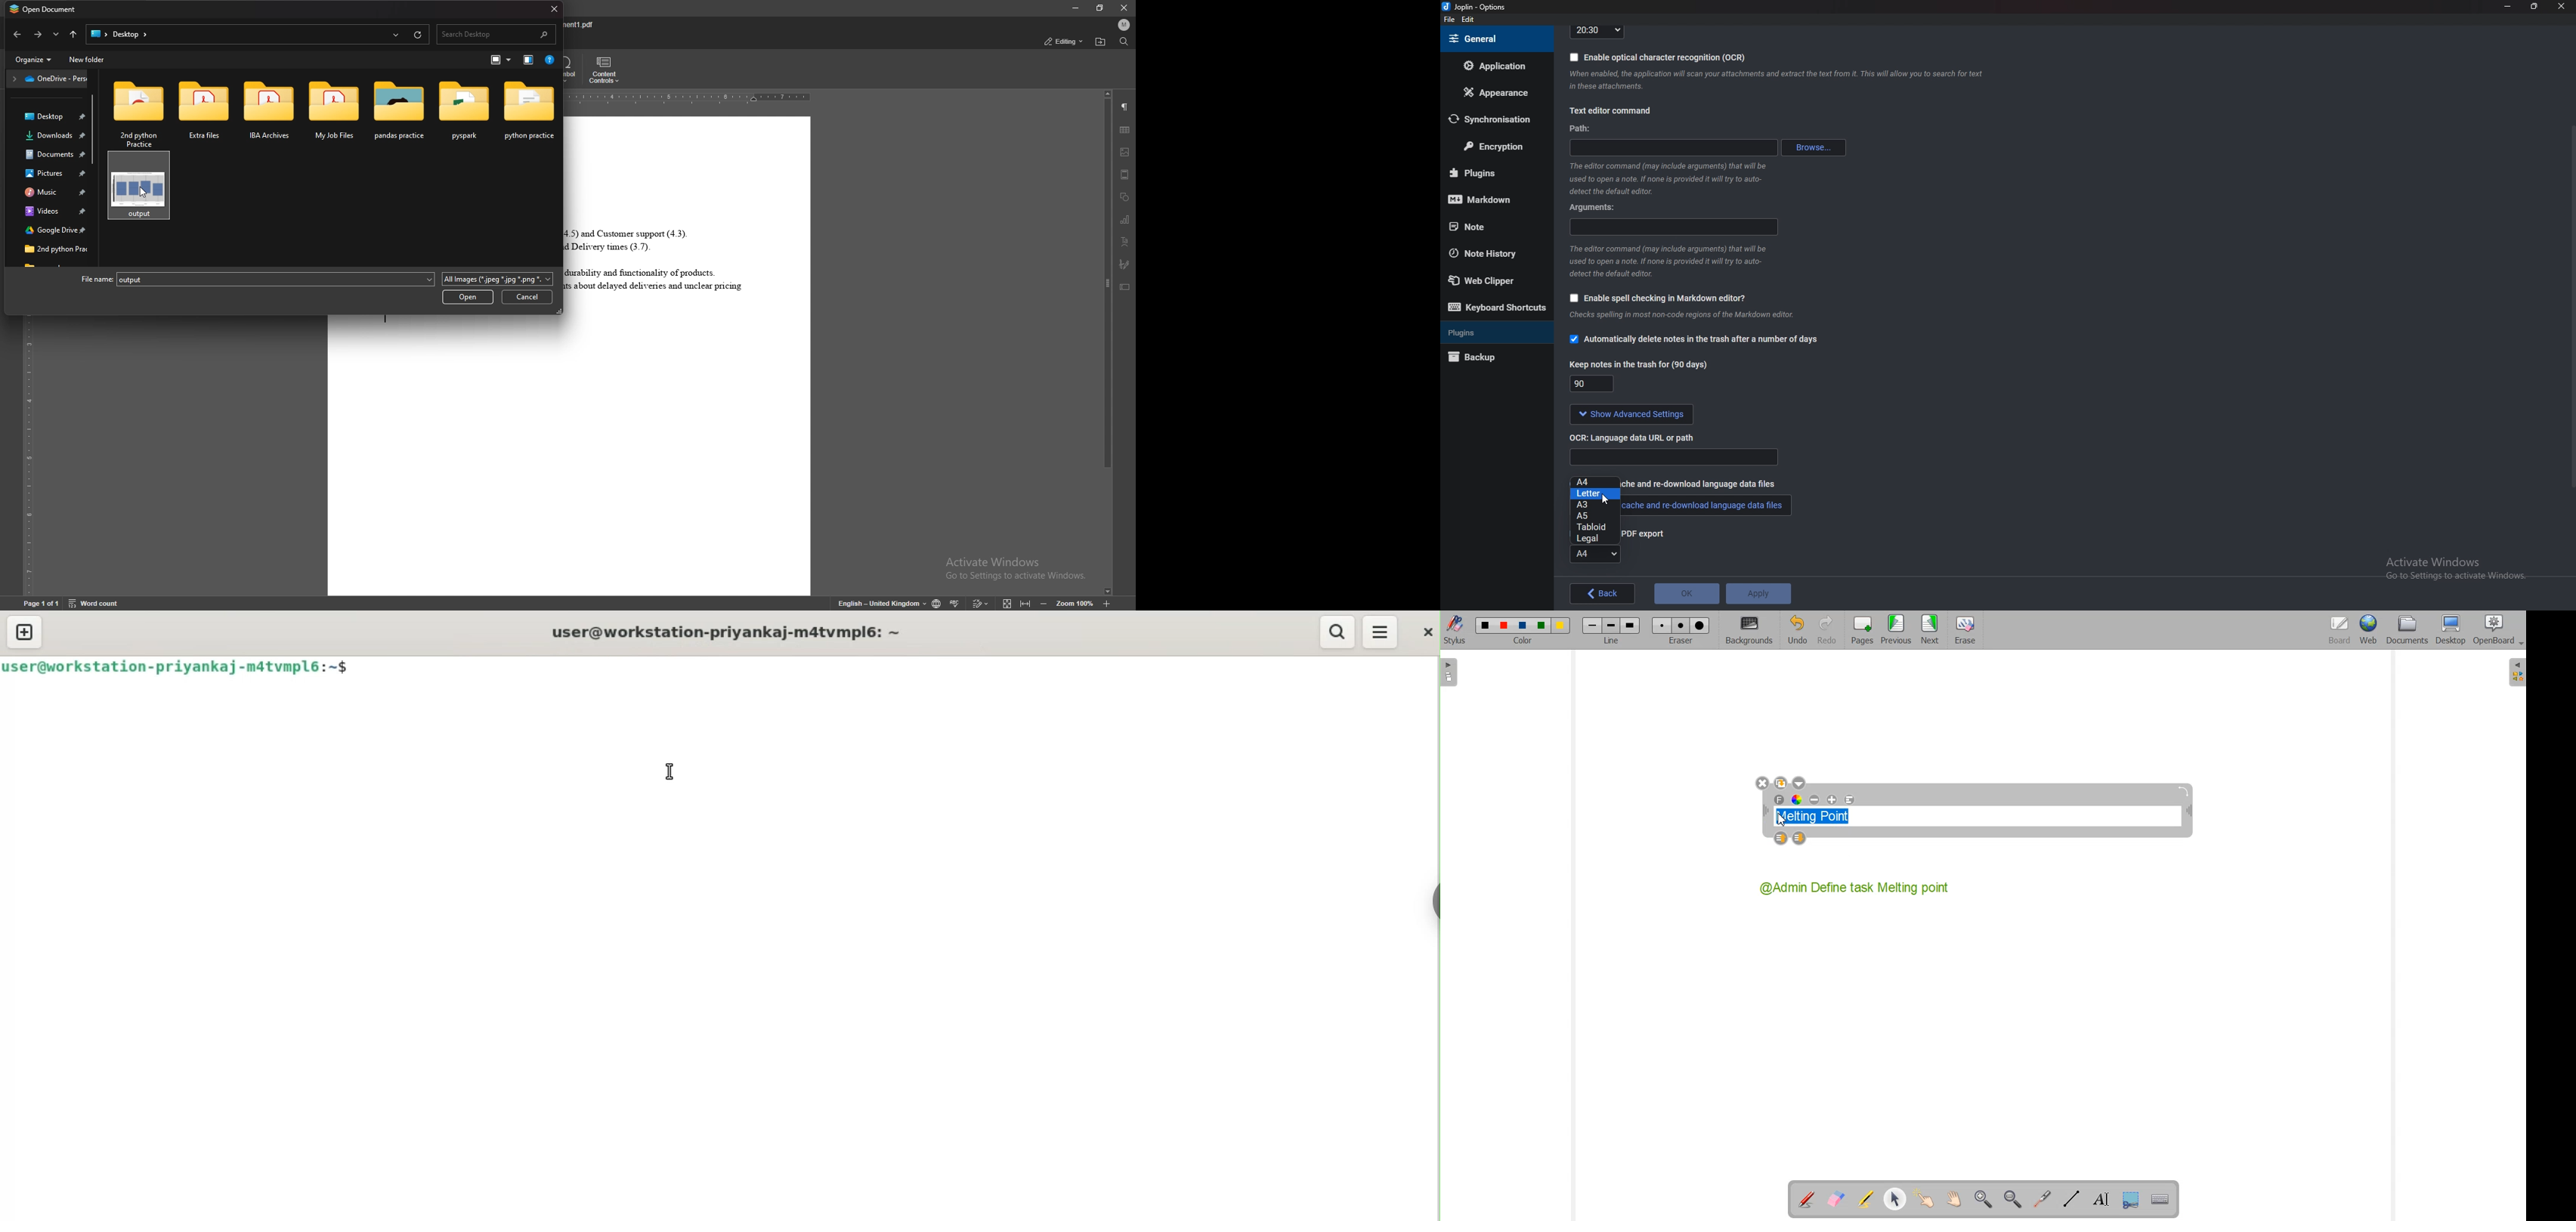  Describe the element at coordinates (882, 604) in the screenshot. I see `change text language` at that location.